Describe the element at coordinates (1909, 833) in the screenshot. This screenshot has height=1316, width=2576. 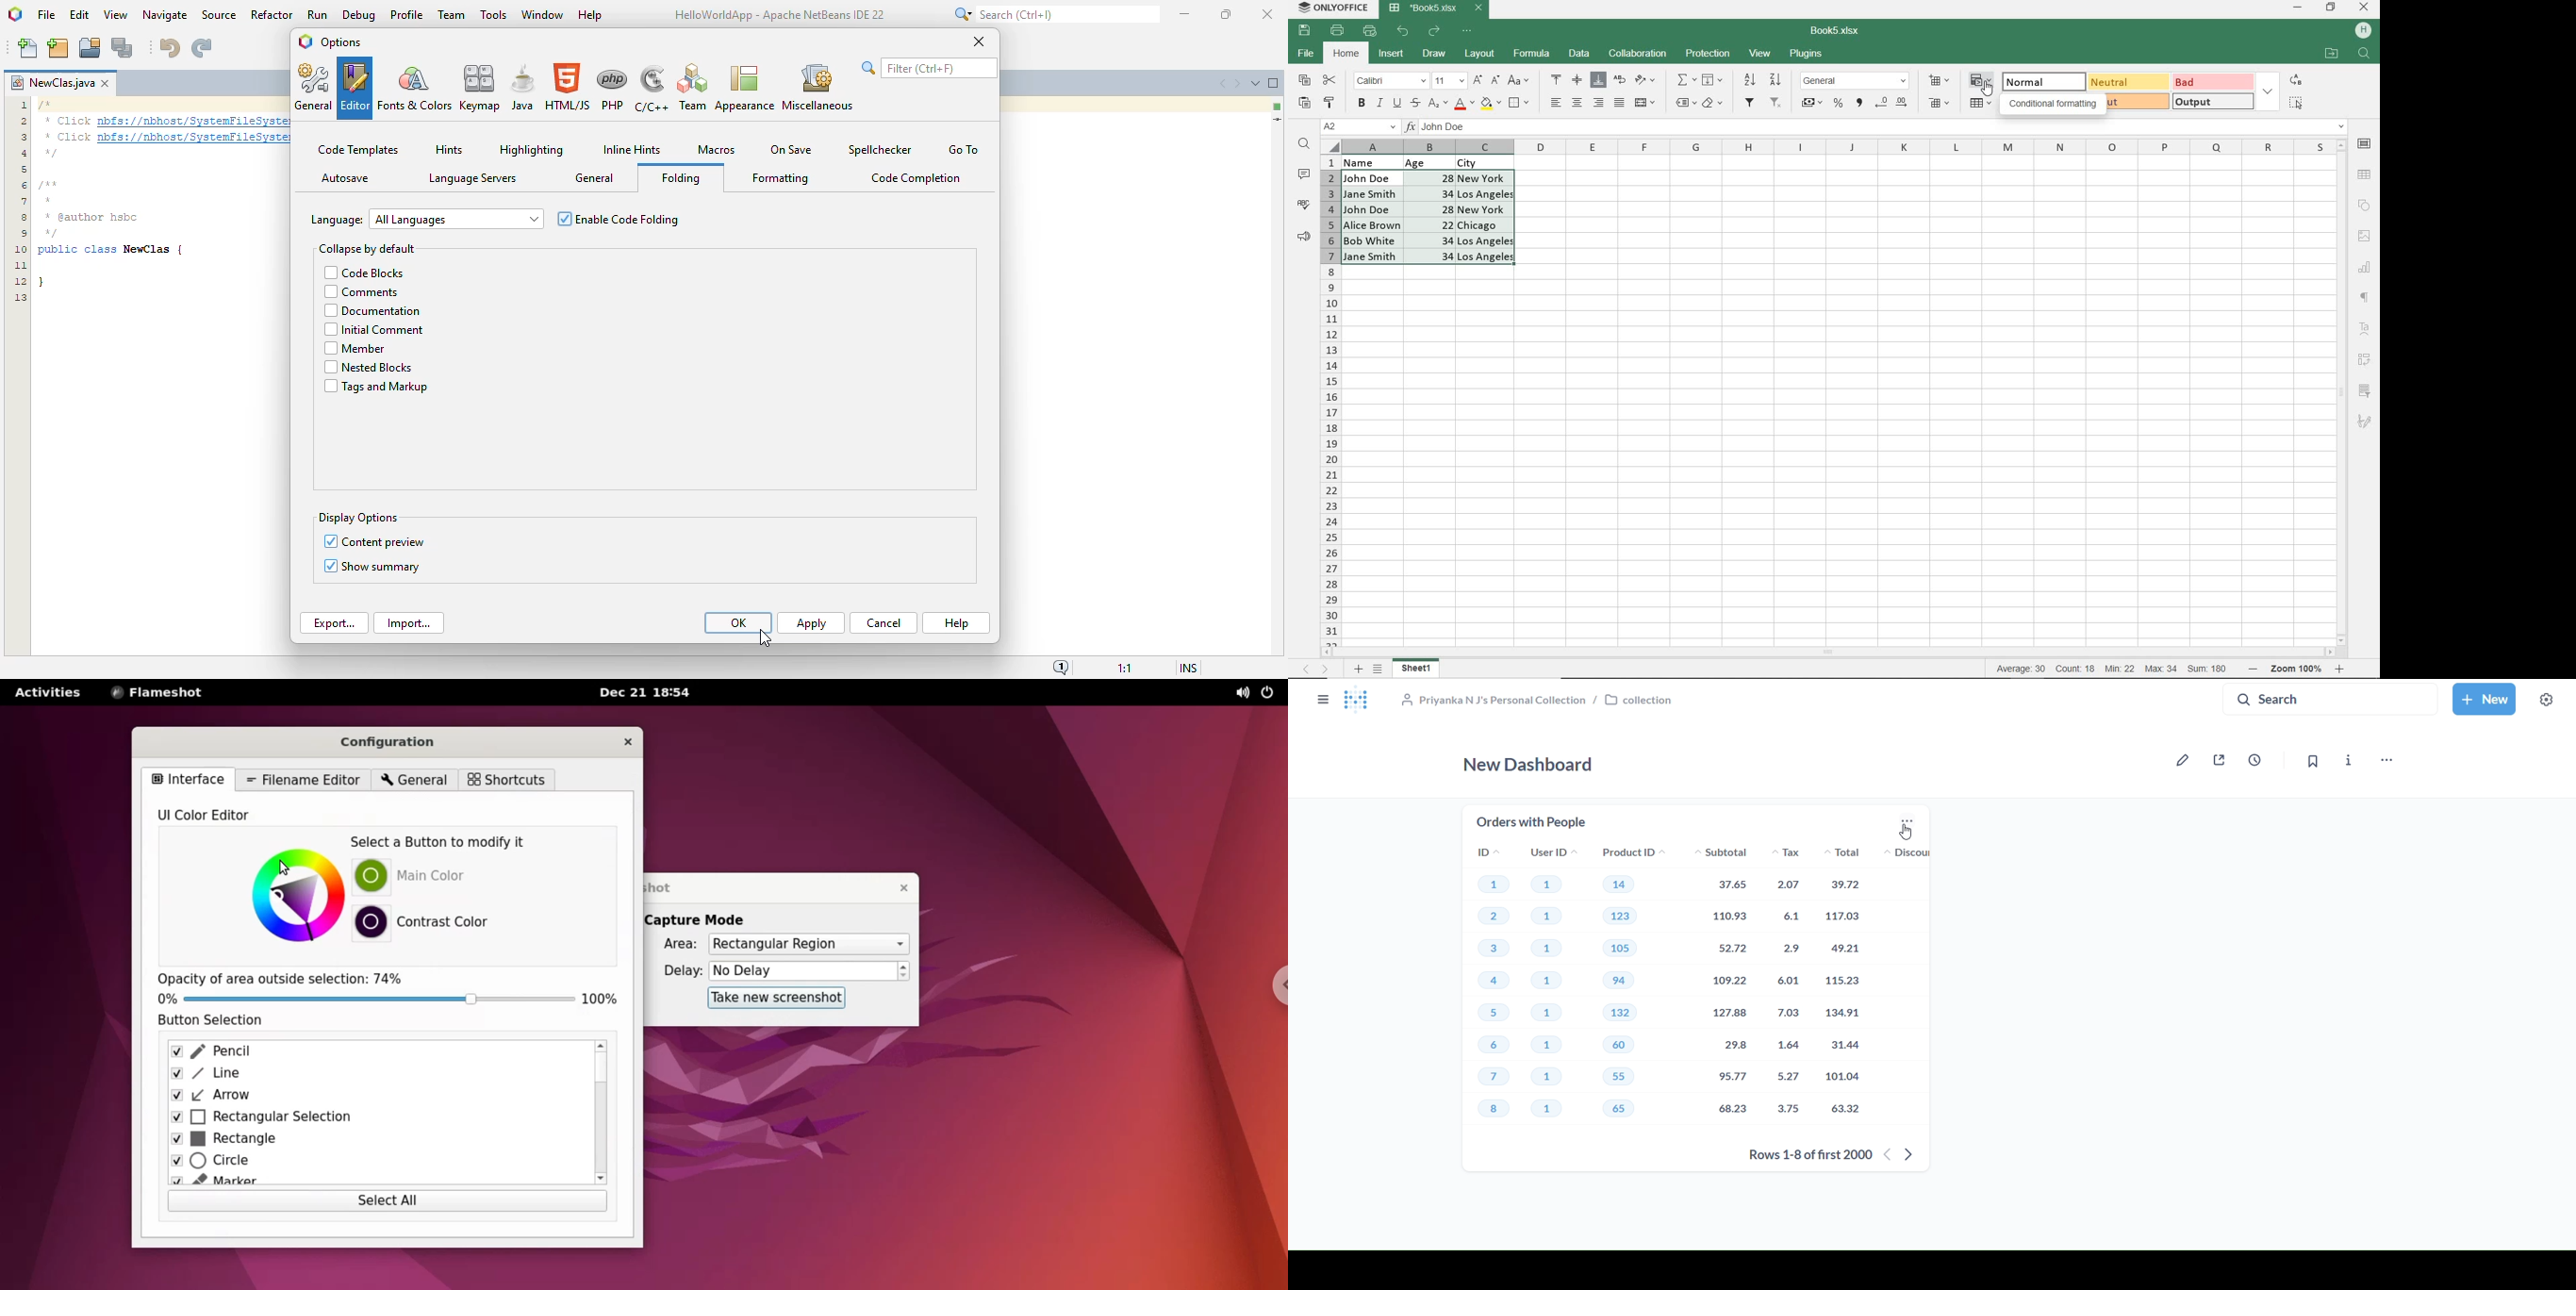
I see `Cursor` at that location.